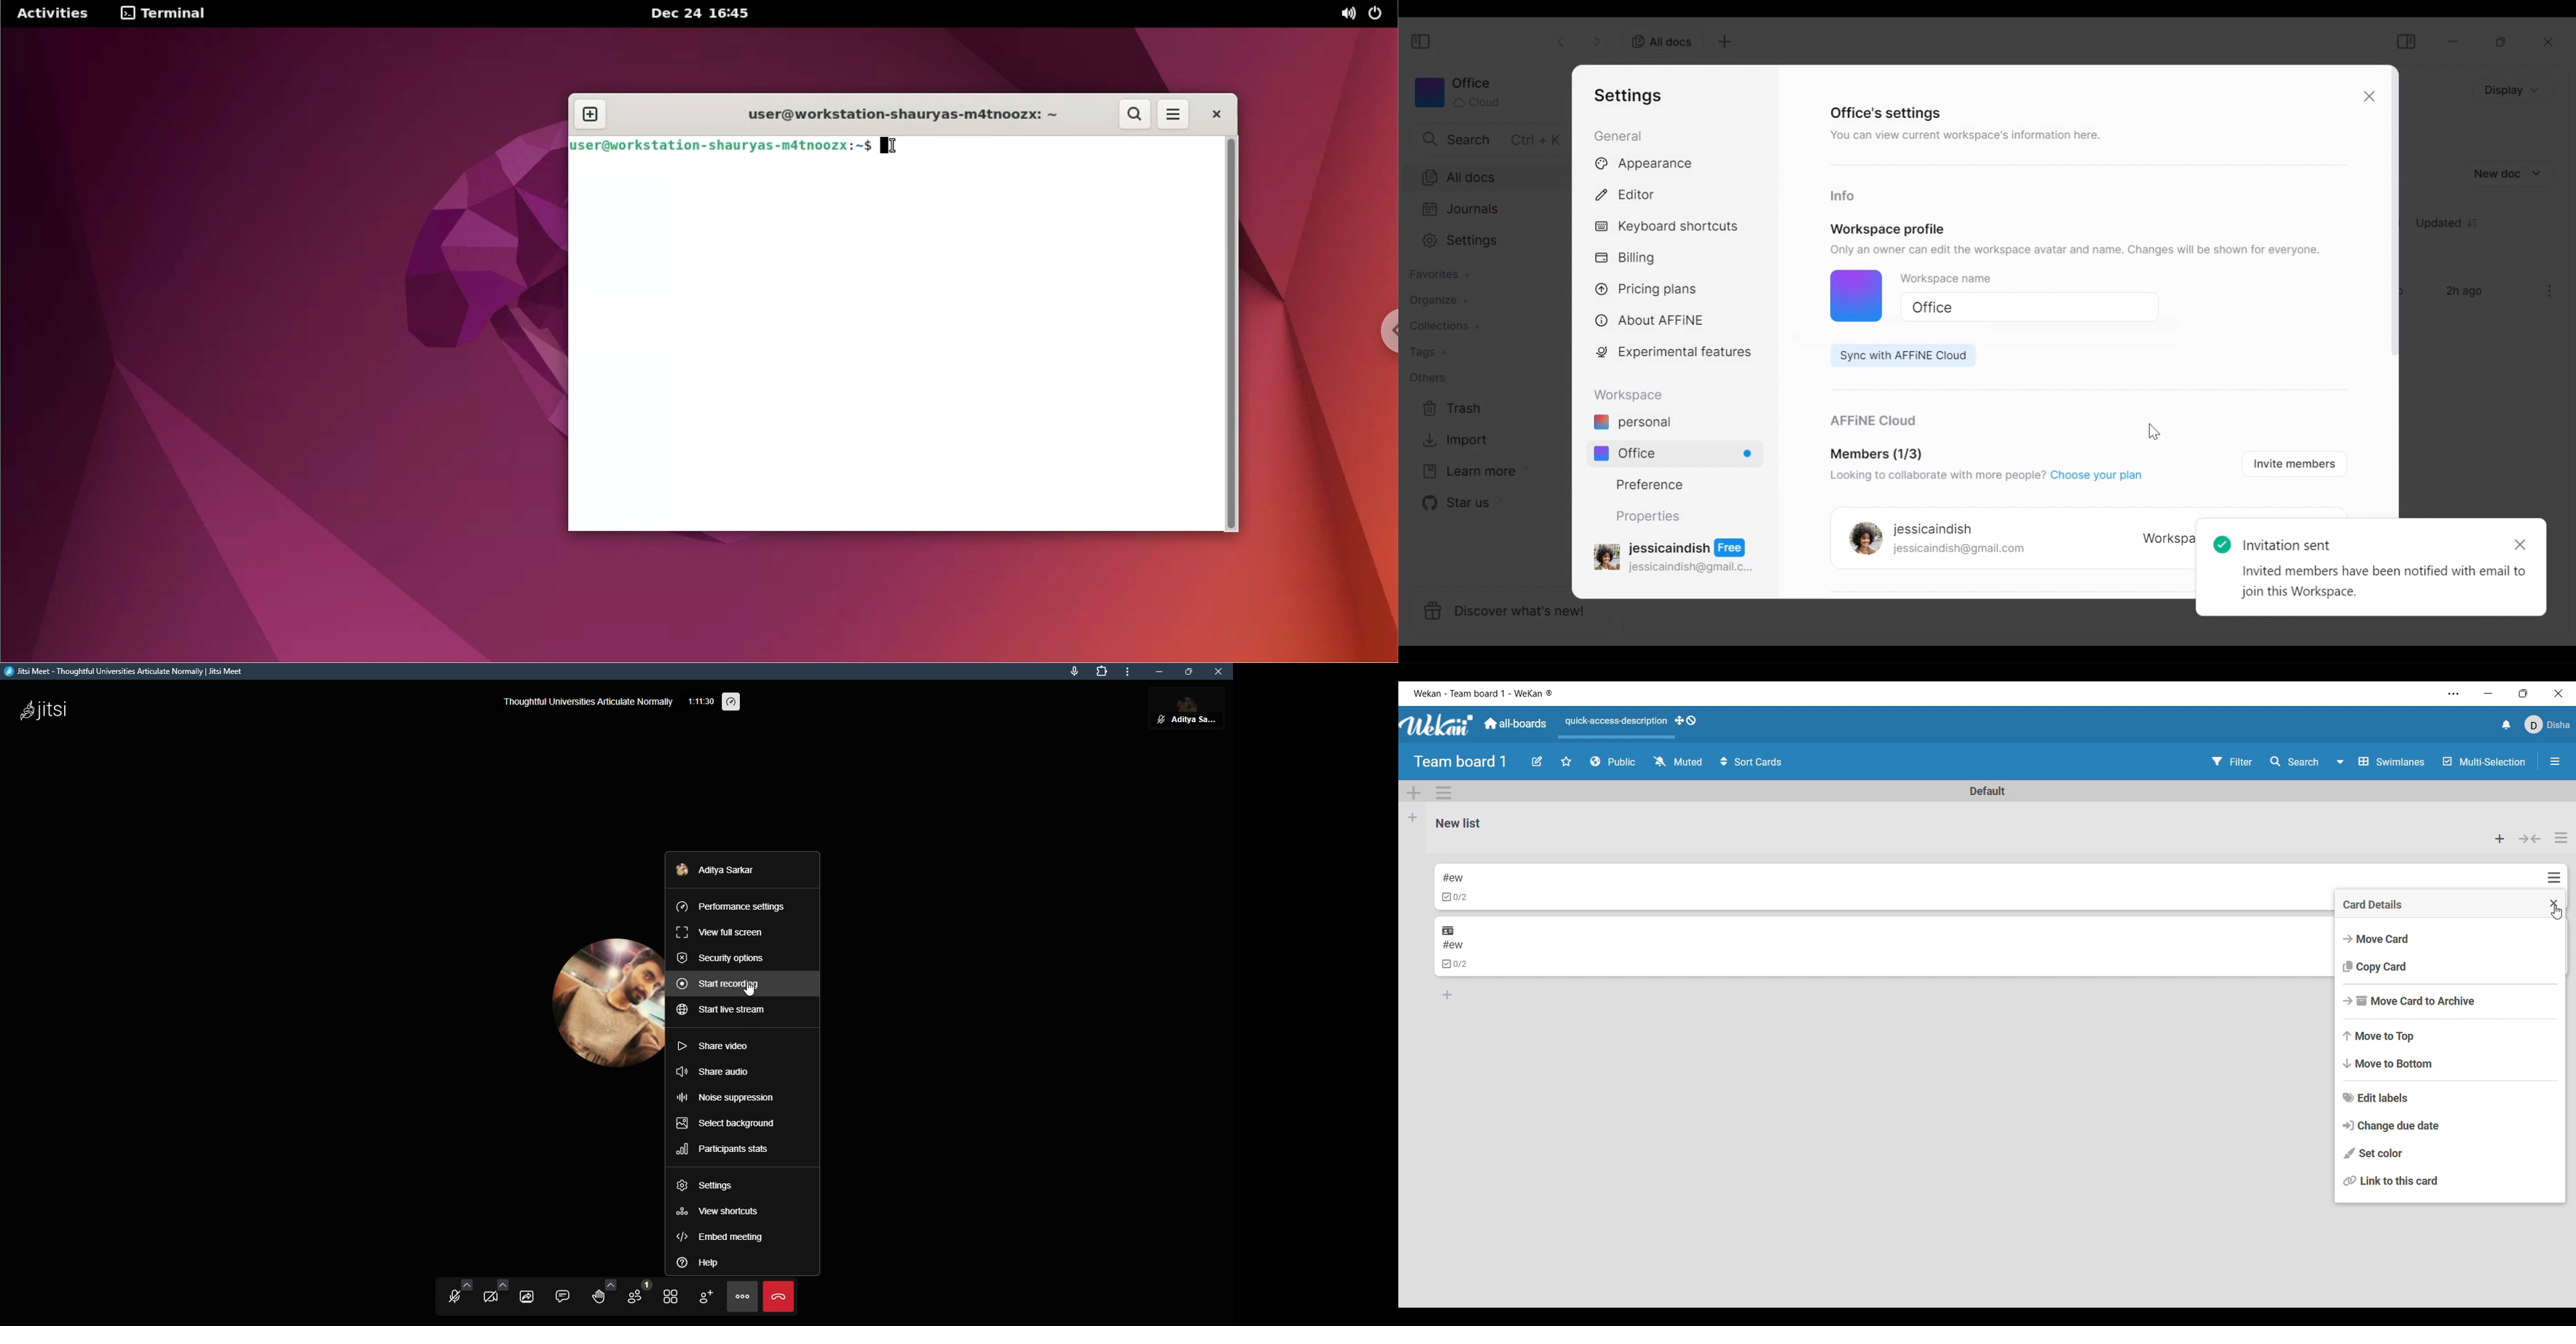 The width and height of the screenshot is (2576, 1344). What do you see at coordinates (2078, 250) in the screenshot?
I see `Only an owner can edit the workspace avatar and name. Changes will be shown for everyone.` at bounding box center [2078, 250].